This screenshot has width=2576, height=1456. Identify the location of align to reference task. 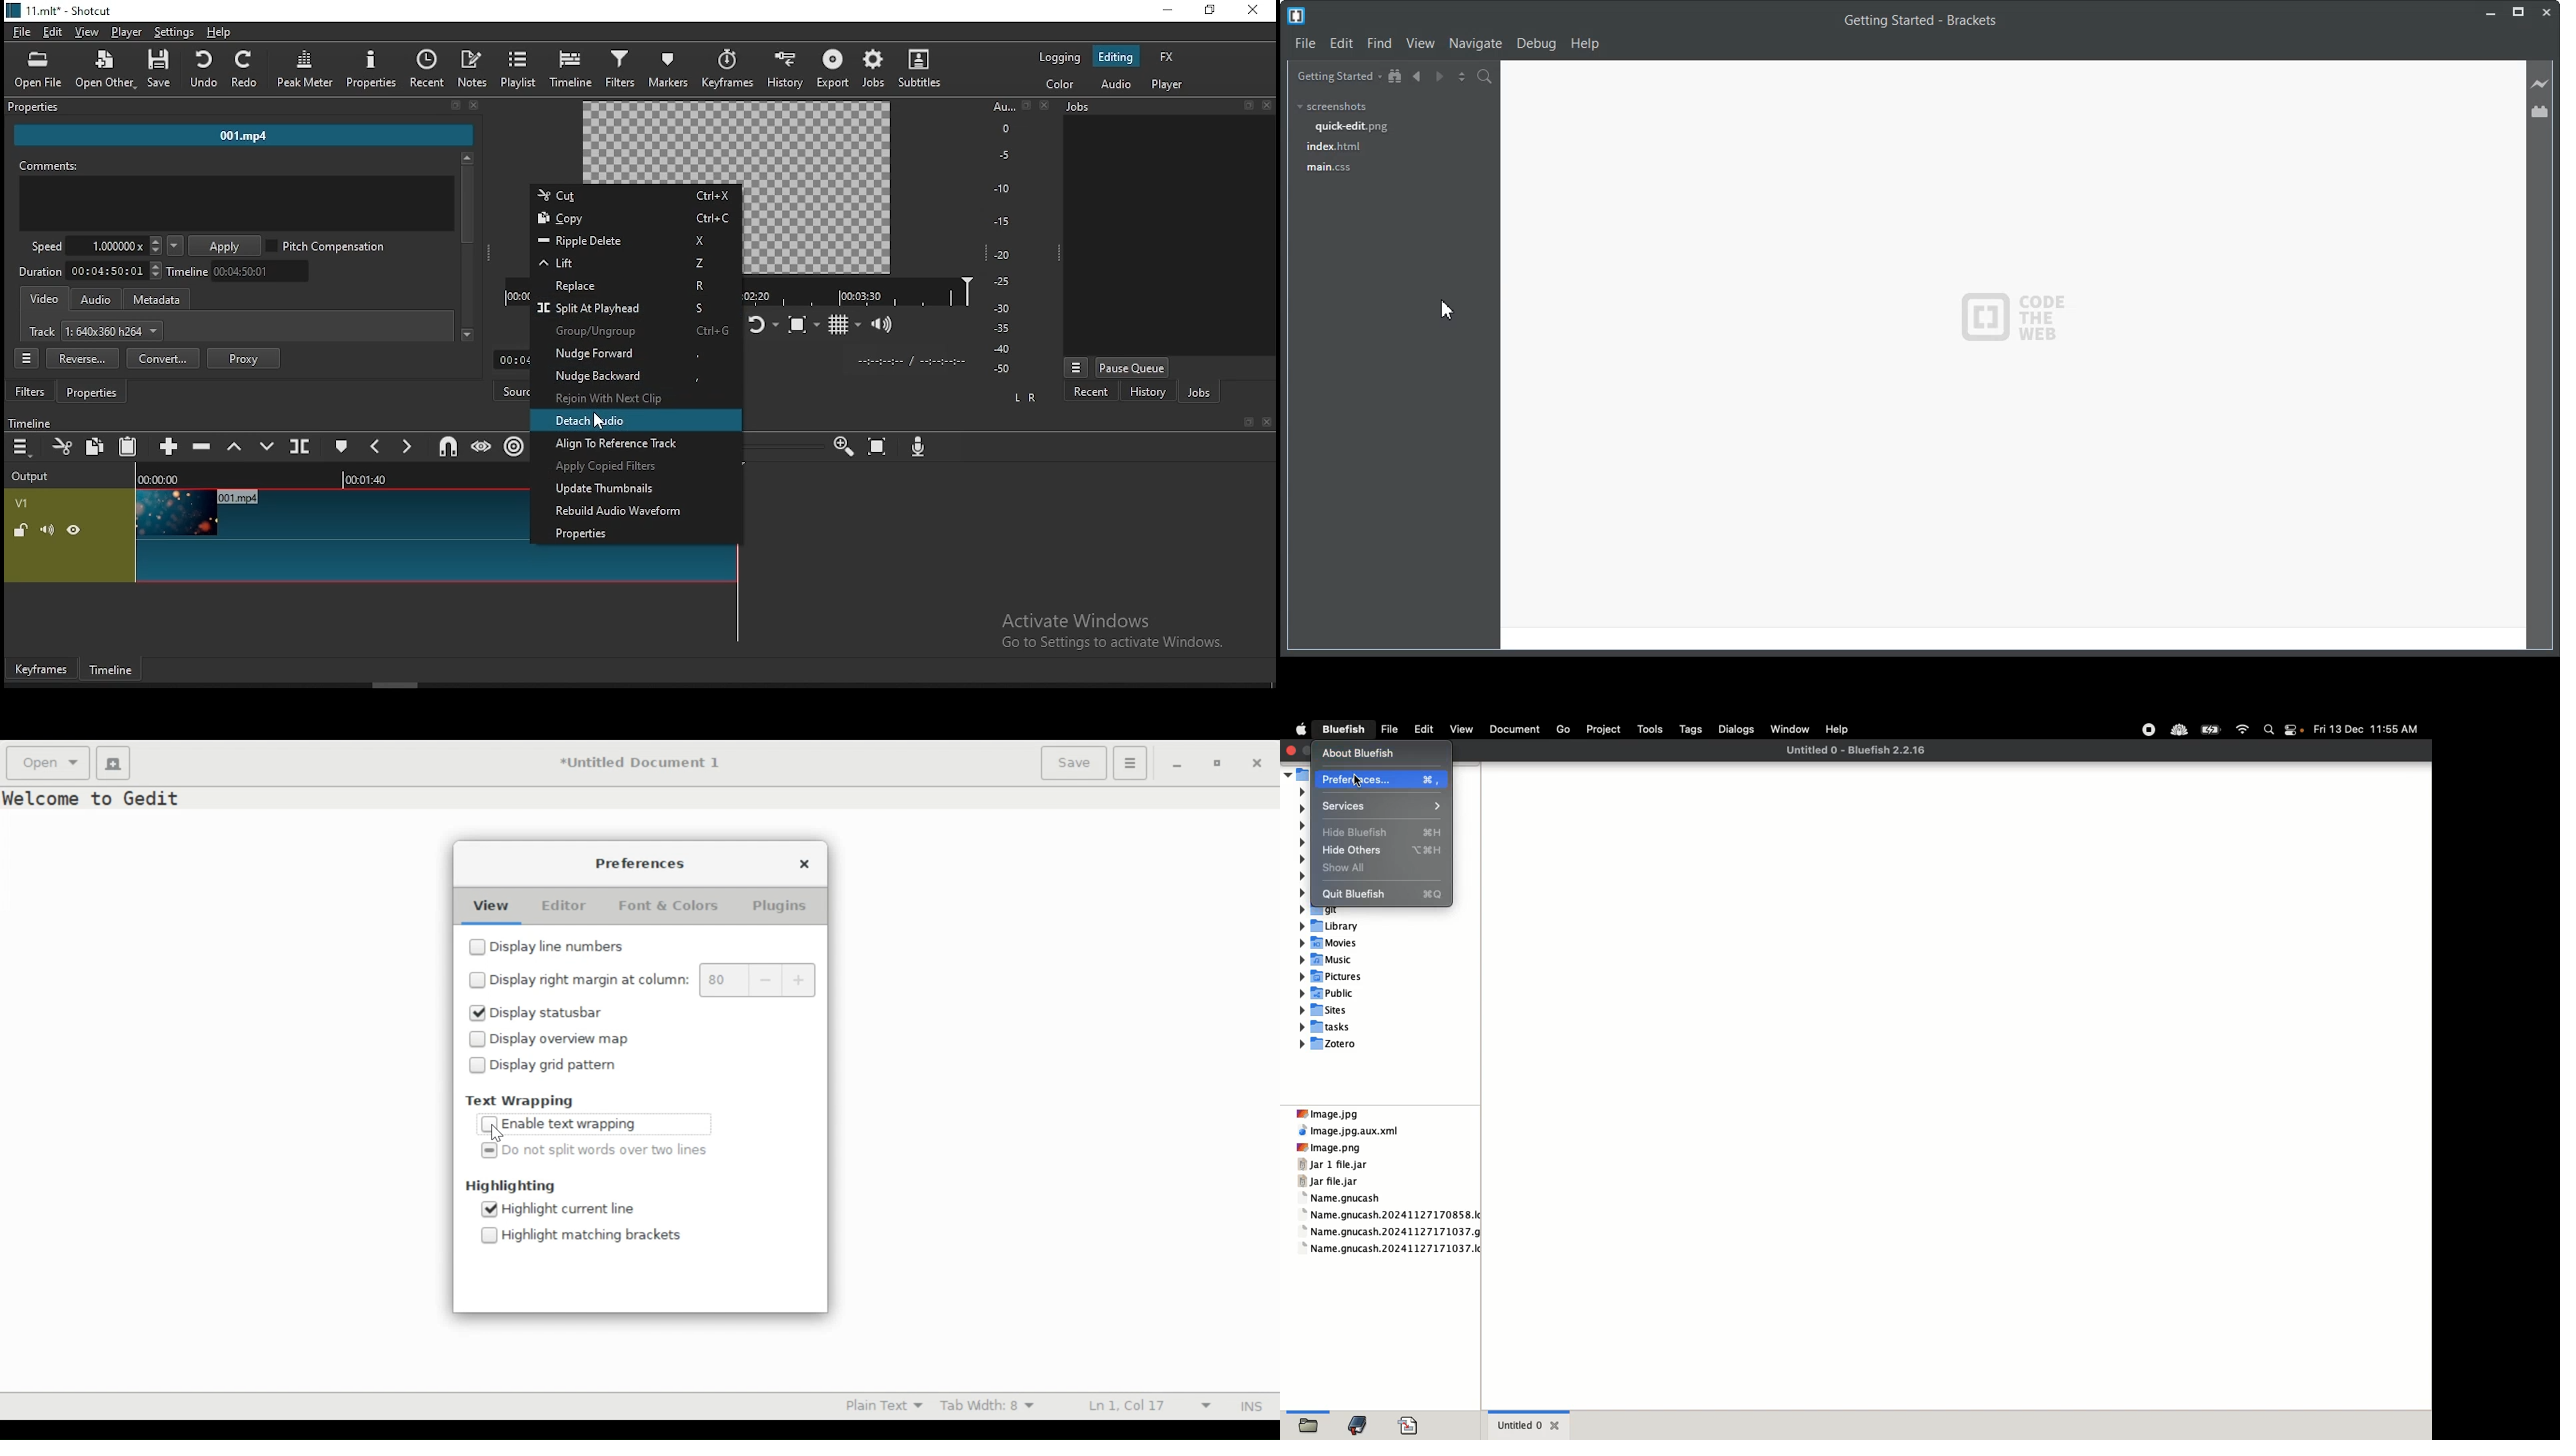
(631, 444).